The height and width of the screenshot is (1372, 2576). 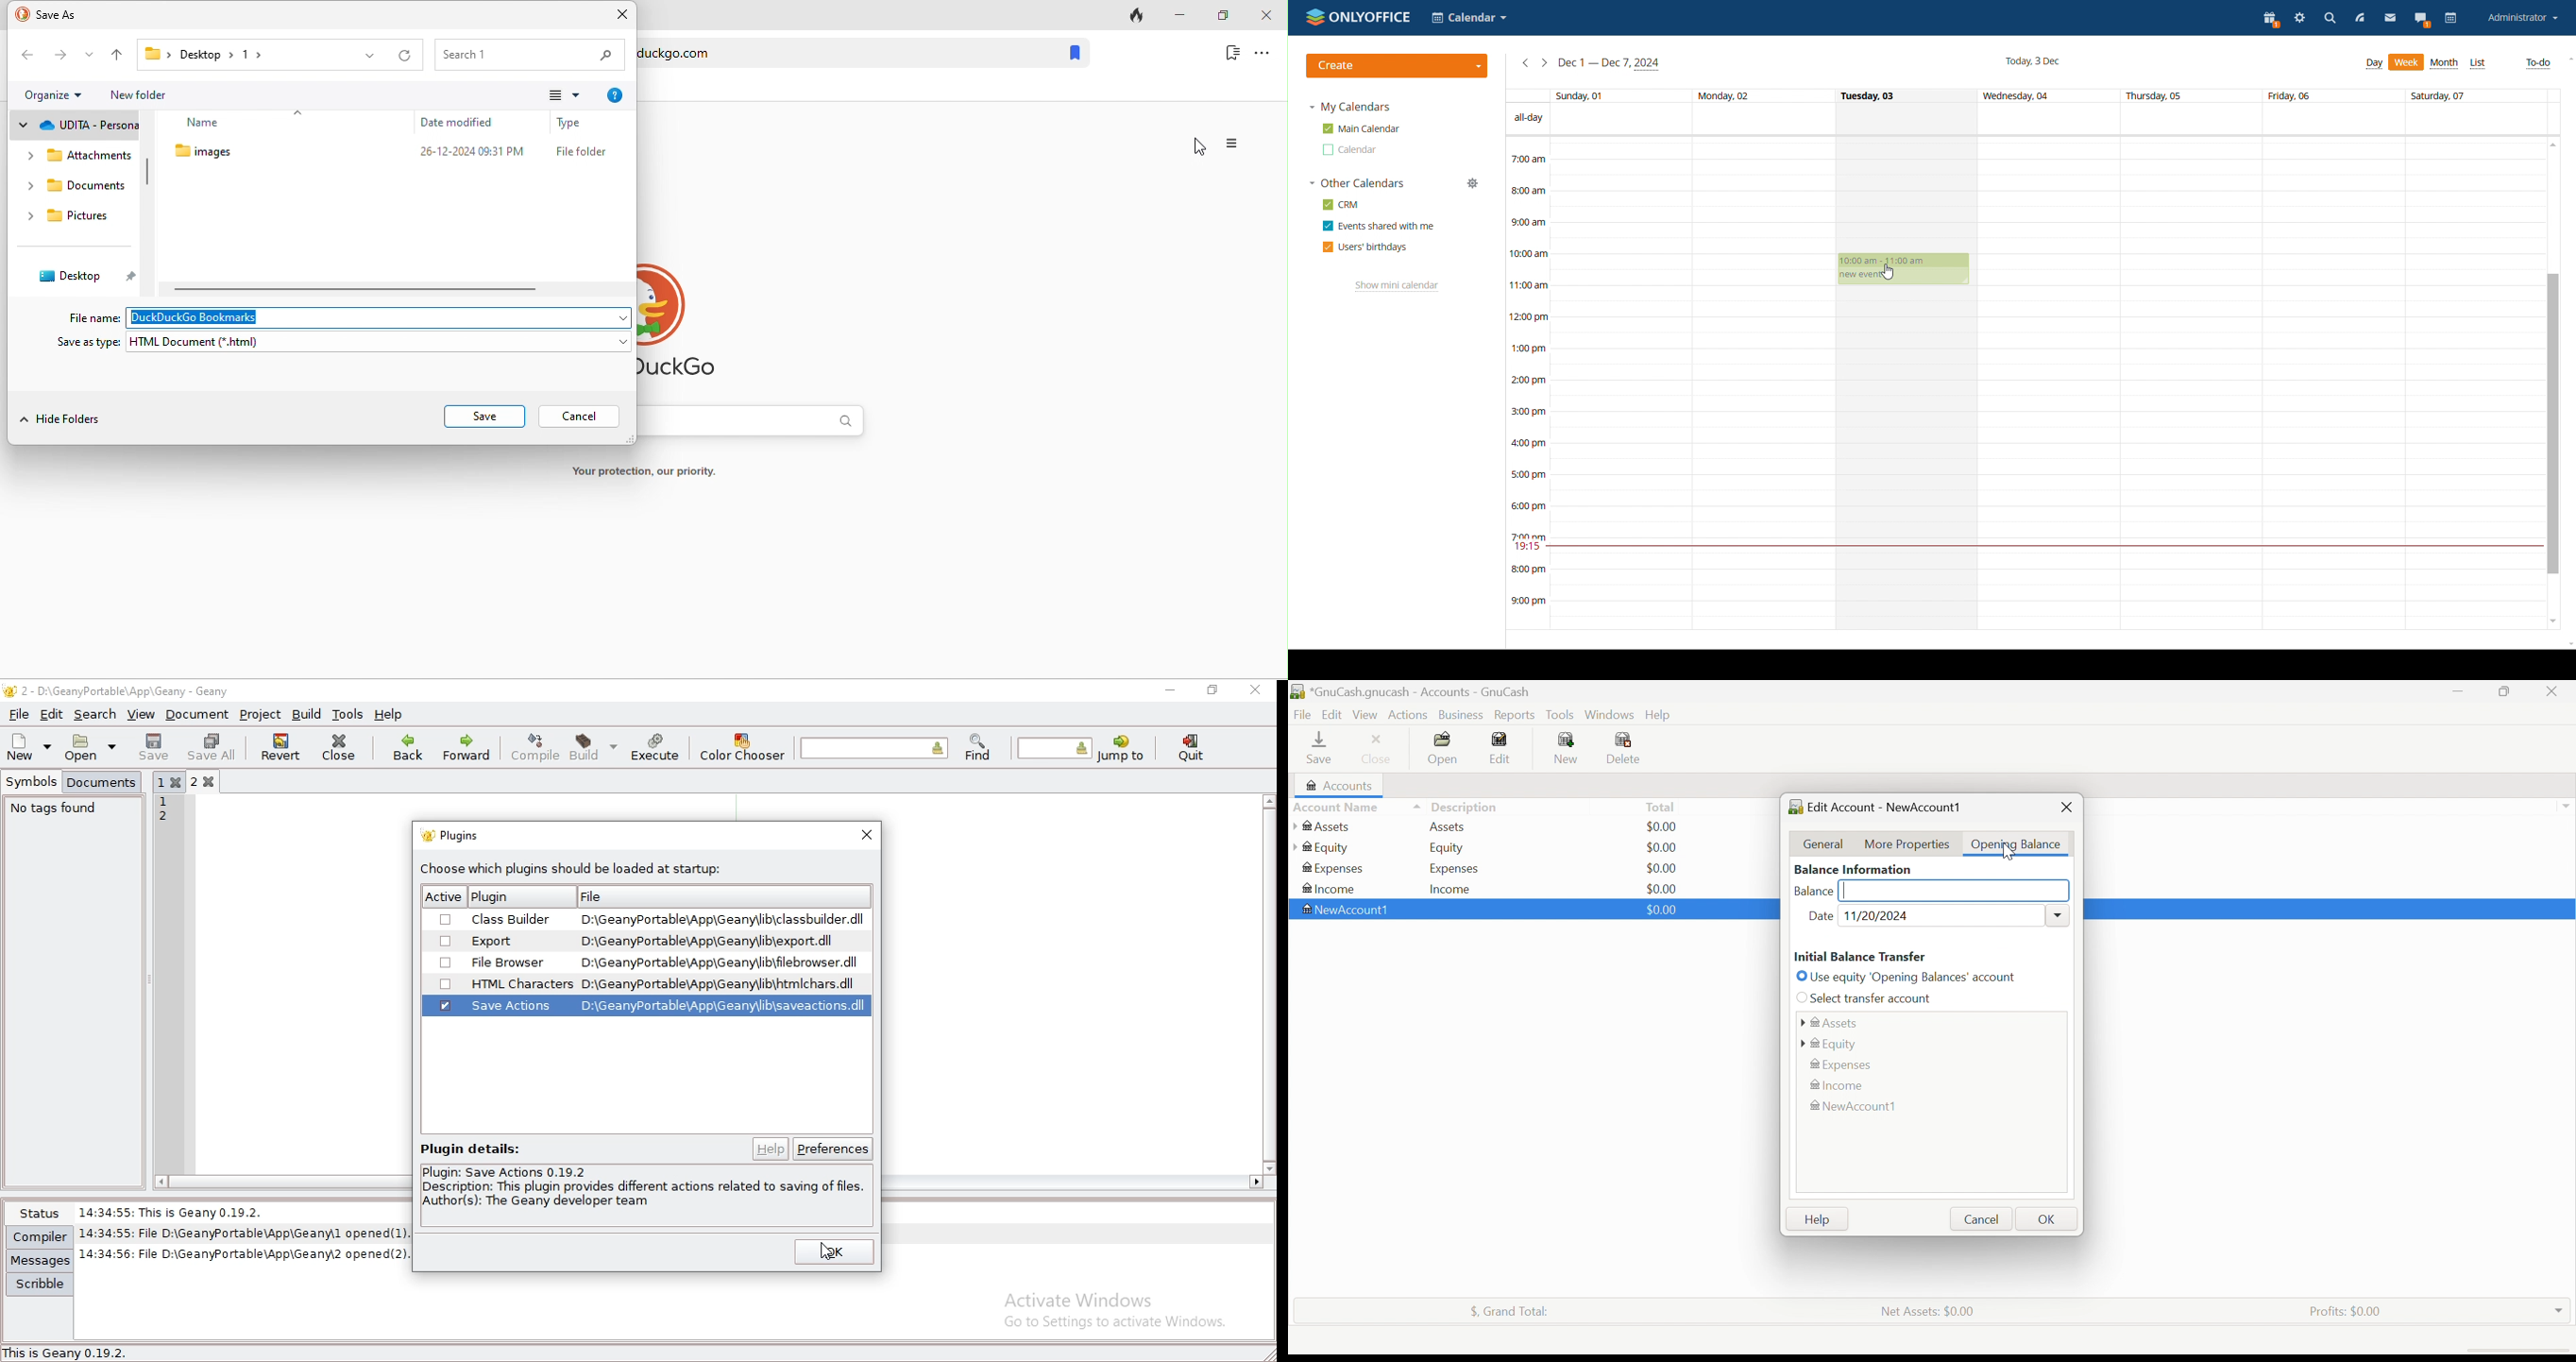 What do you see at coordinates (1868, 998) in the screenshot?
I see `Select transfer account` at bounding box center [1868, 998].